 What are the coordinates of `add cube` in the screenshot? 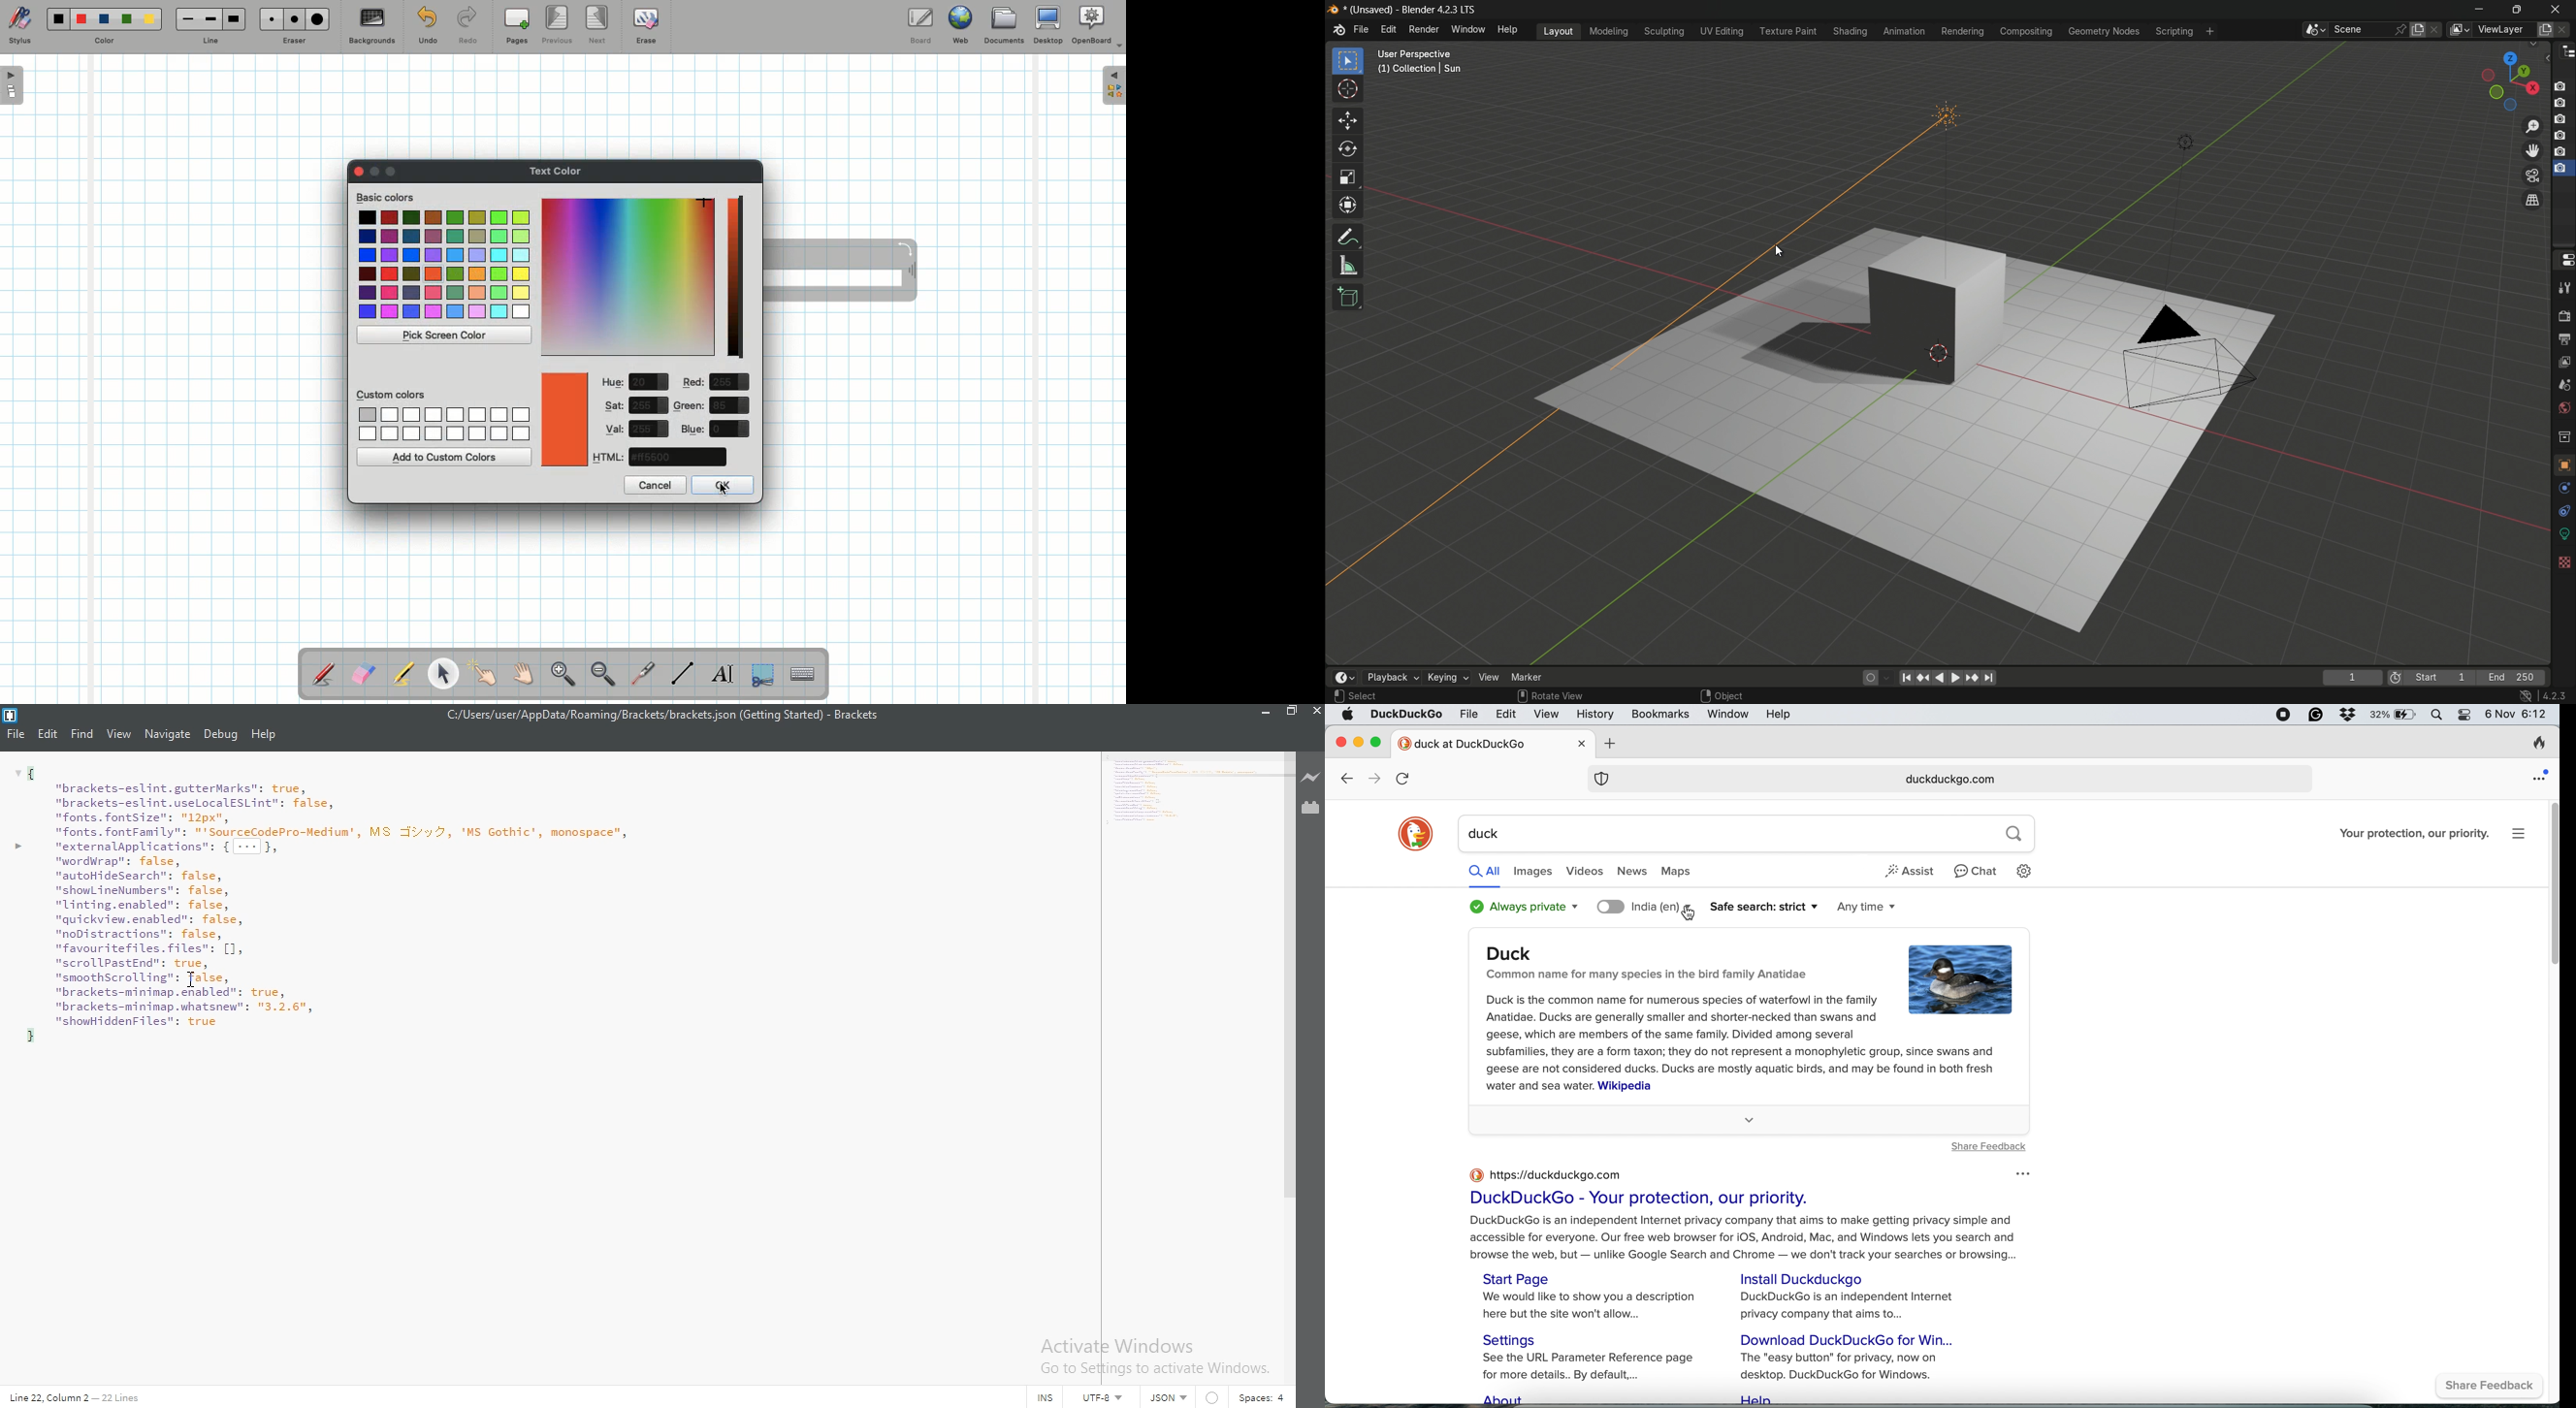 It's located at (1350, 297).